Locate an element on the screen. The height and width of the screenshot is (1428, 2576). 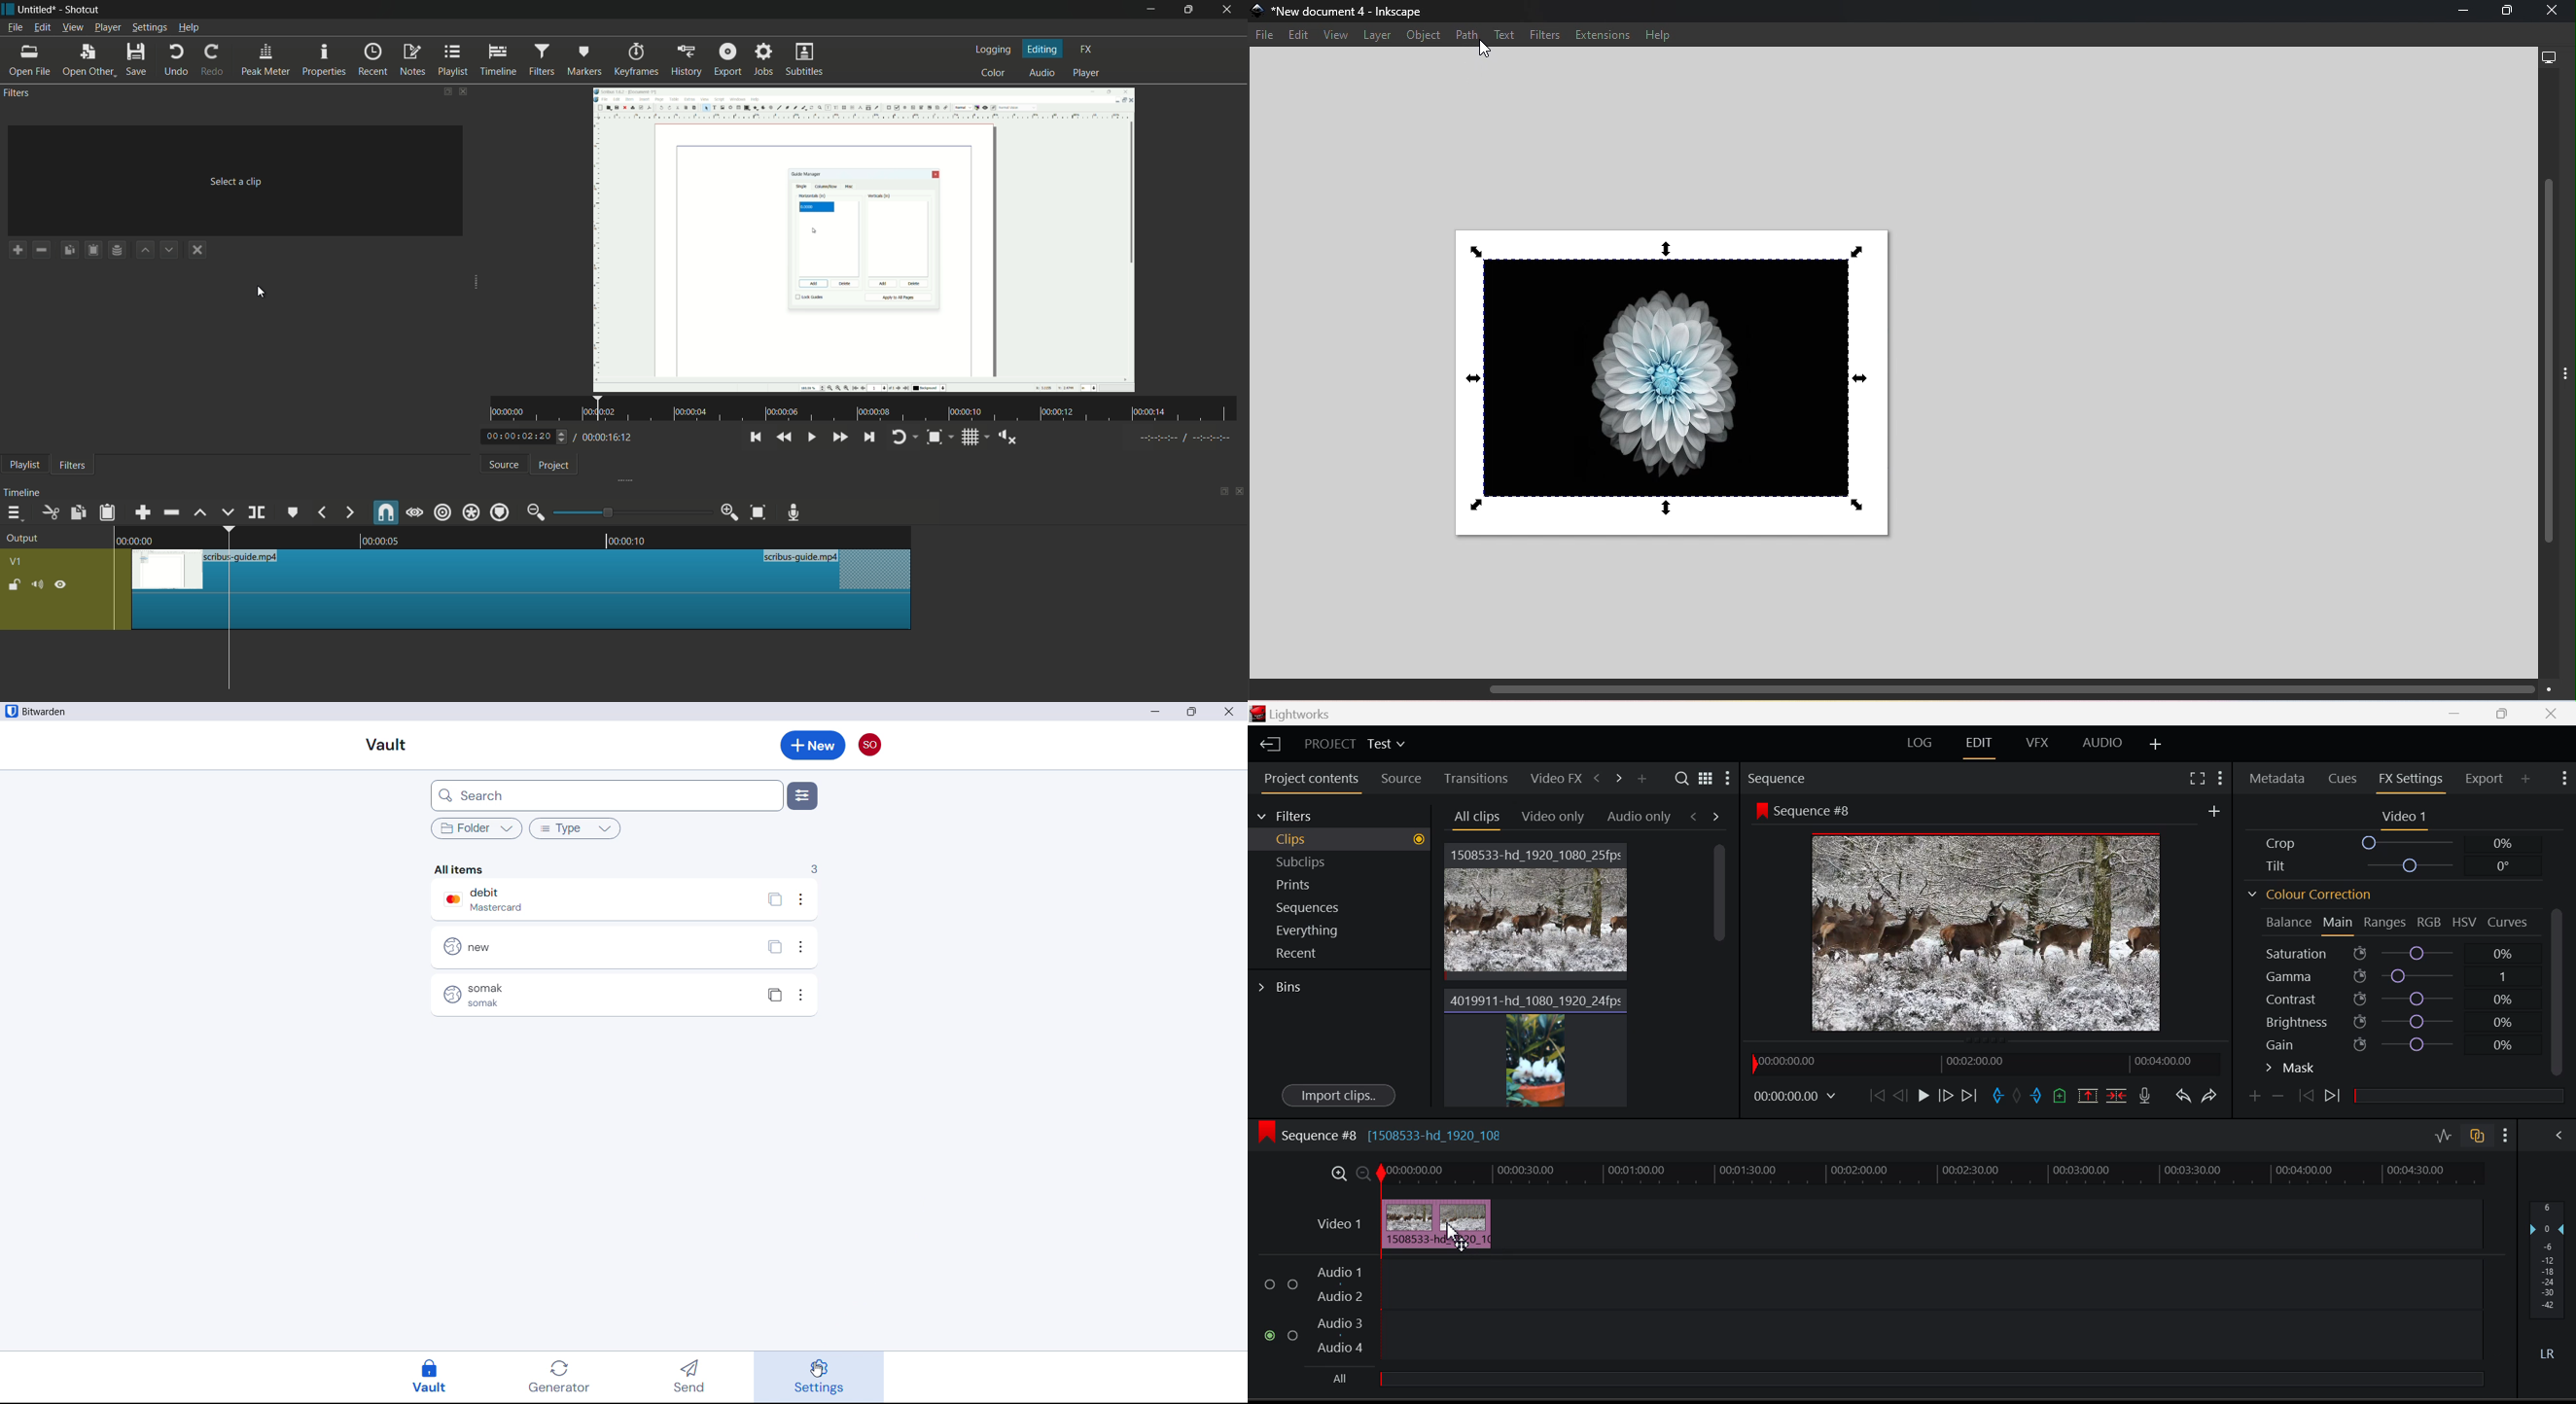
maximize is located at coordinates (1190, 9).